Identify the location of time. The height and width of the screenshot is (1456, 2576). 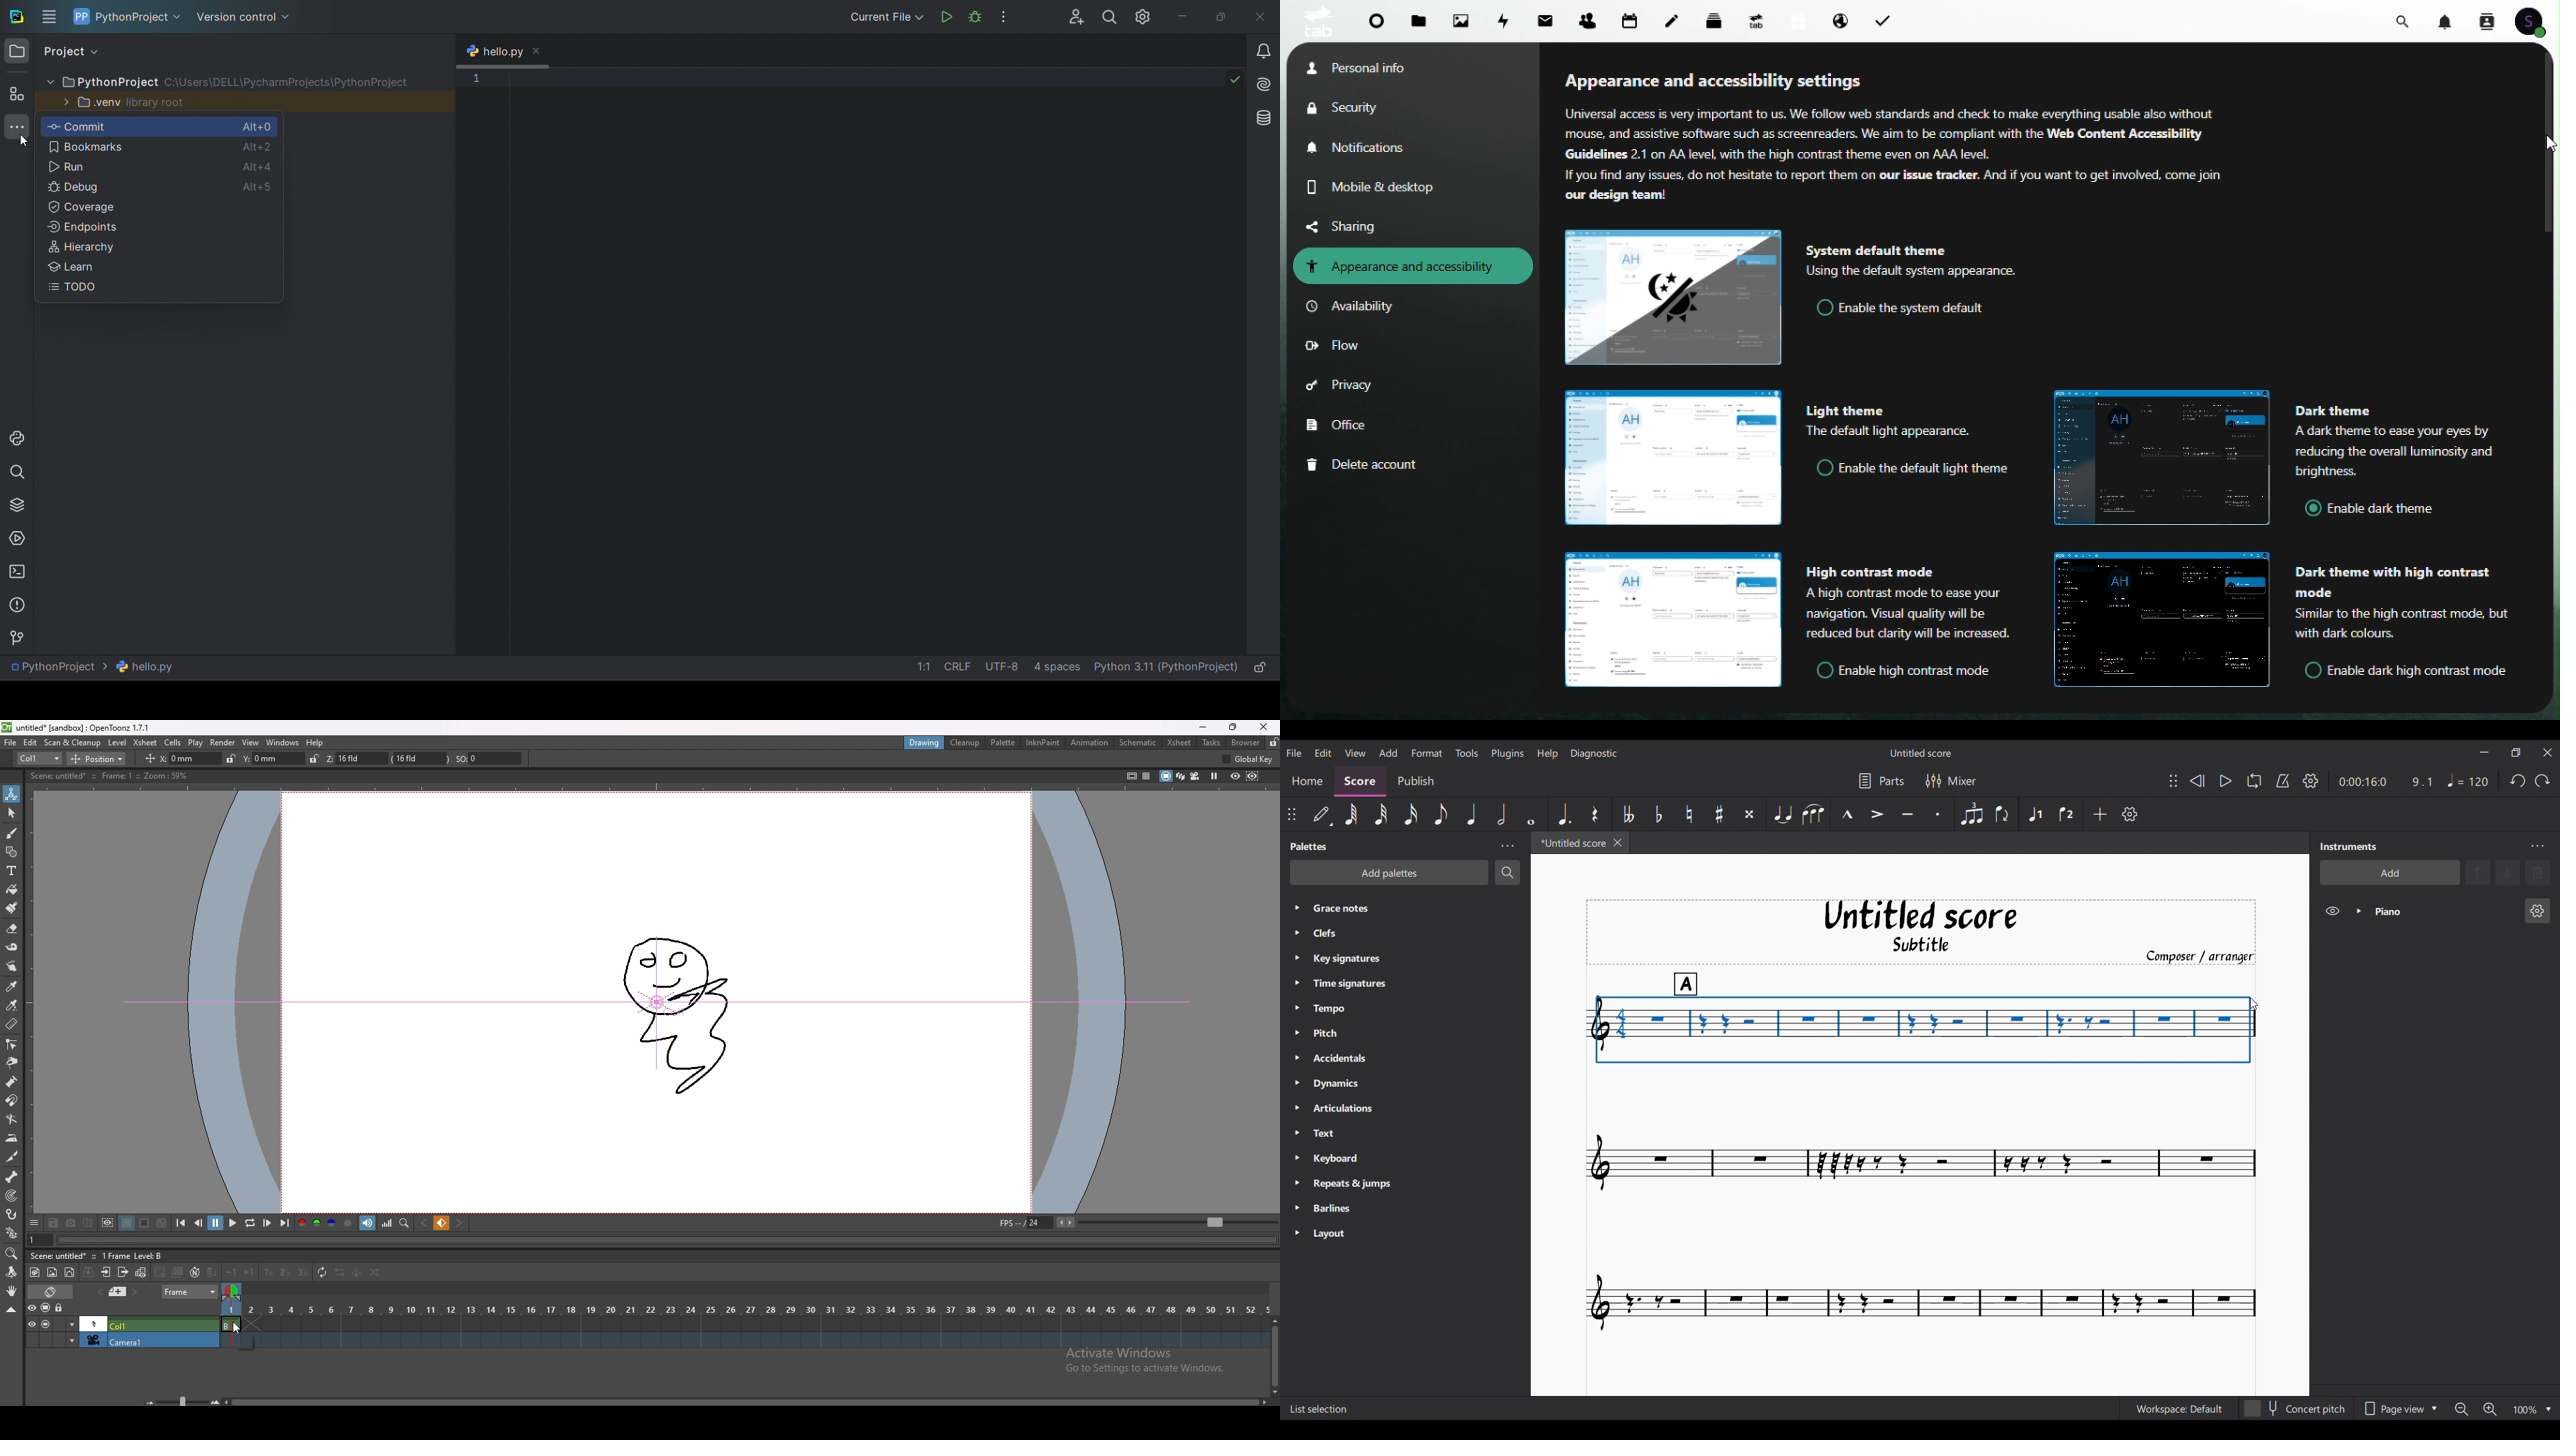
(745, 1308).